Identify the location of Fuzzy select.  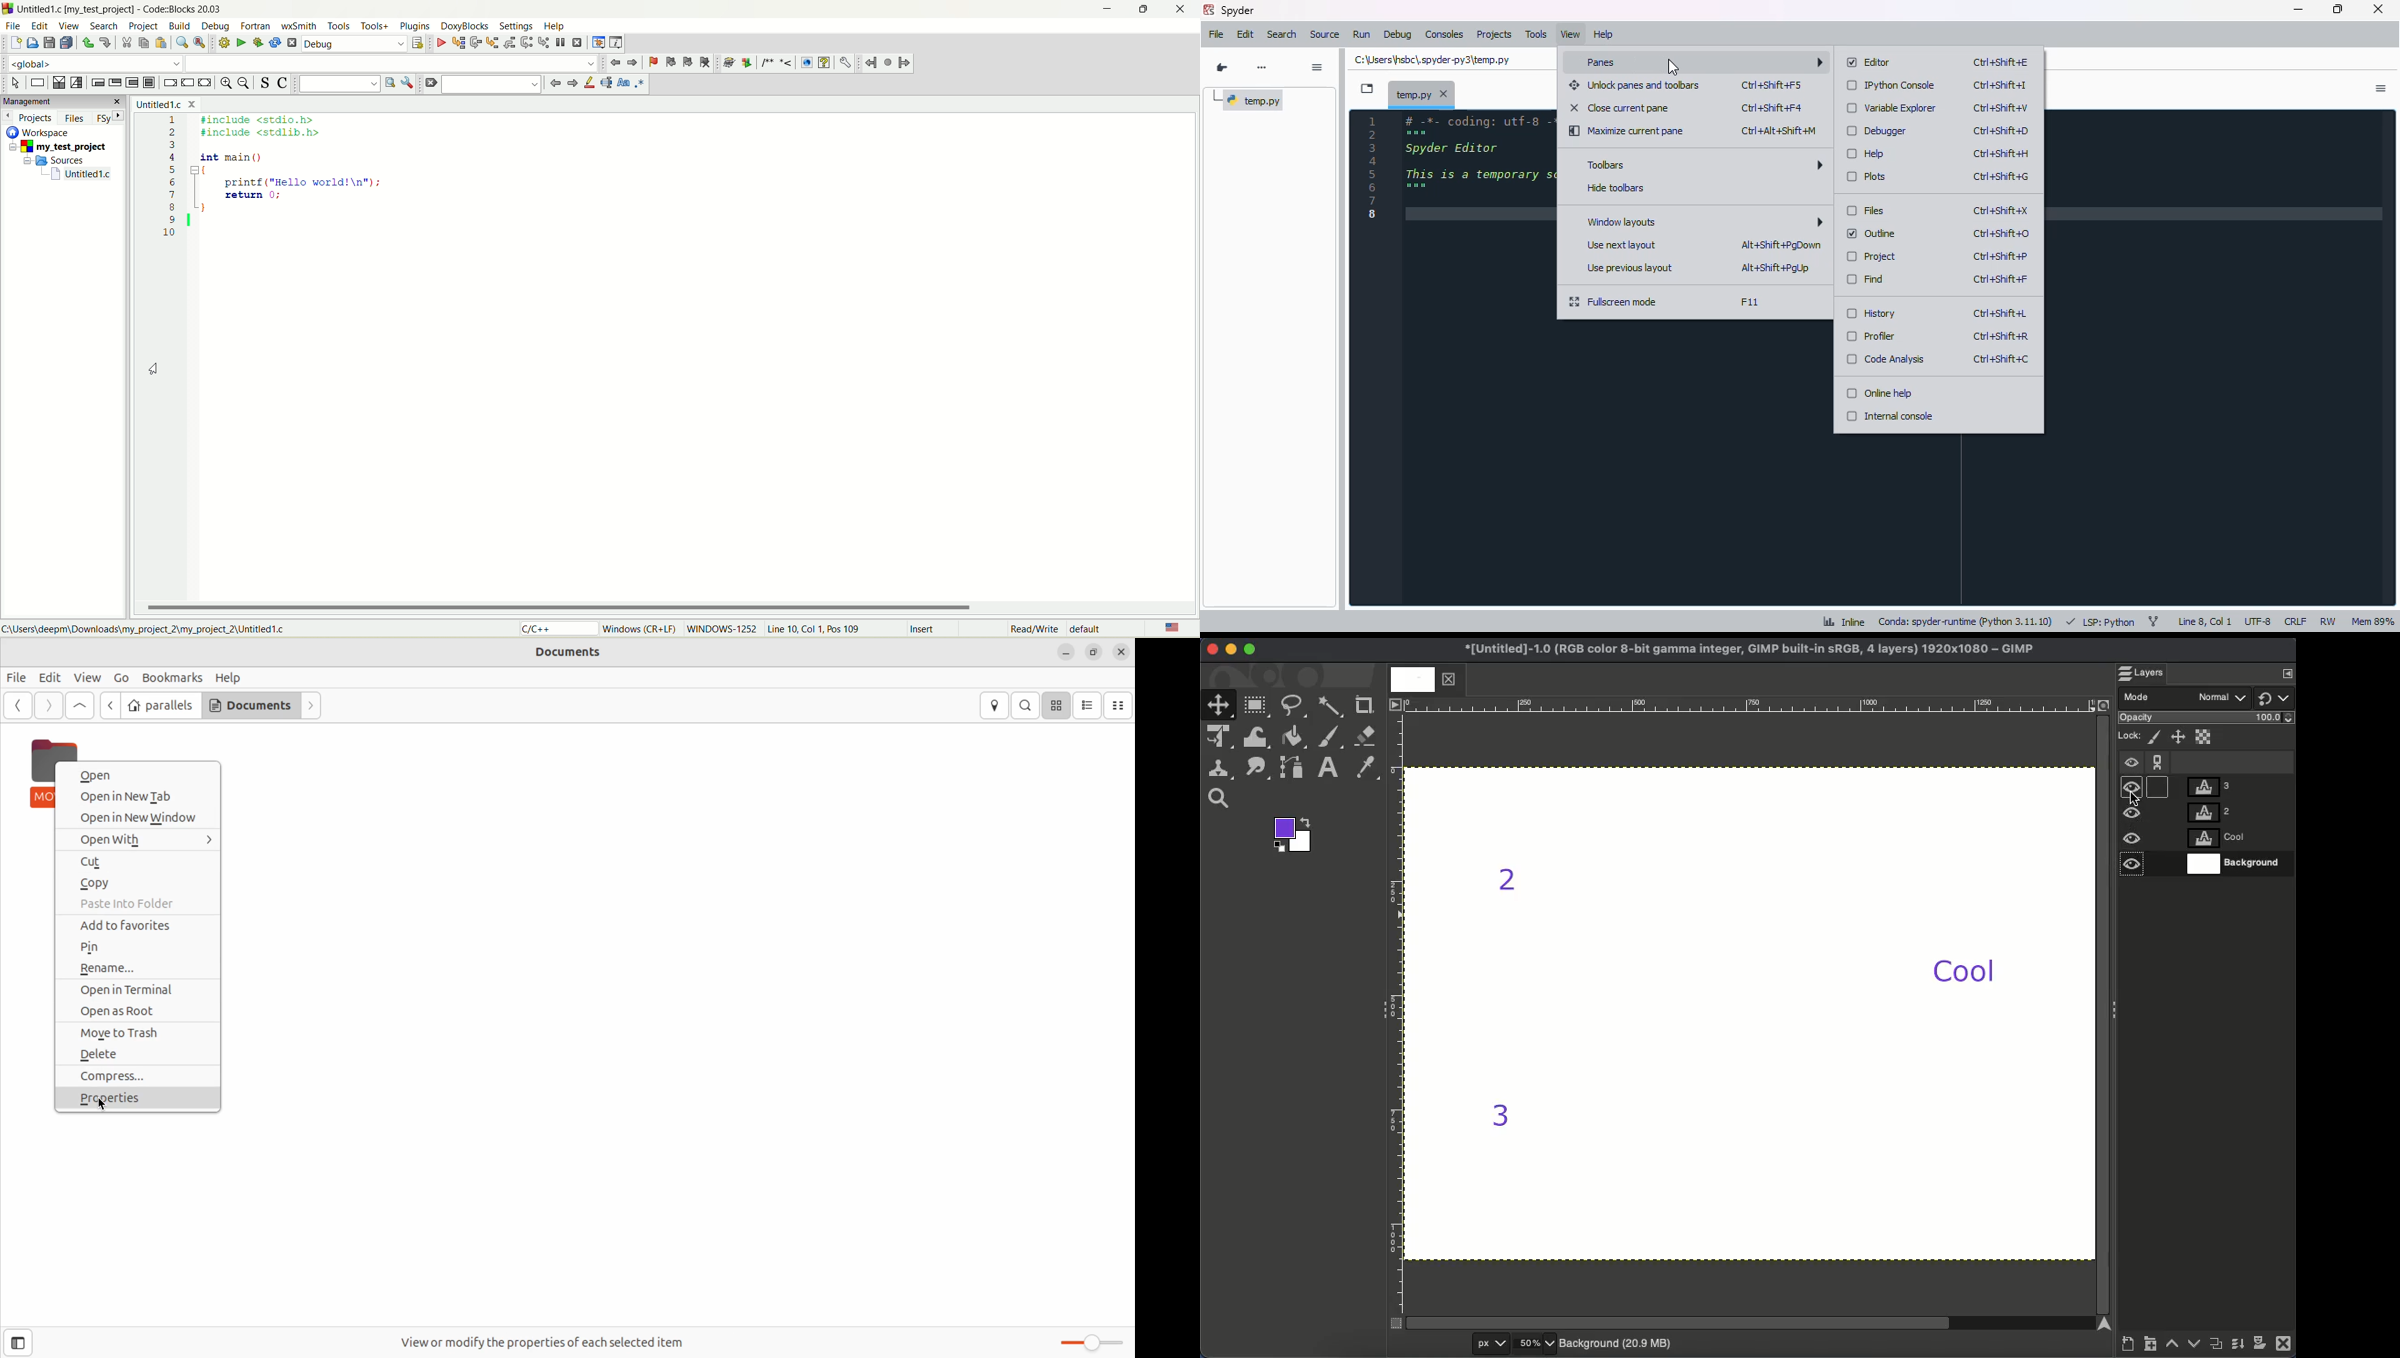
(1330, 707).